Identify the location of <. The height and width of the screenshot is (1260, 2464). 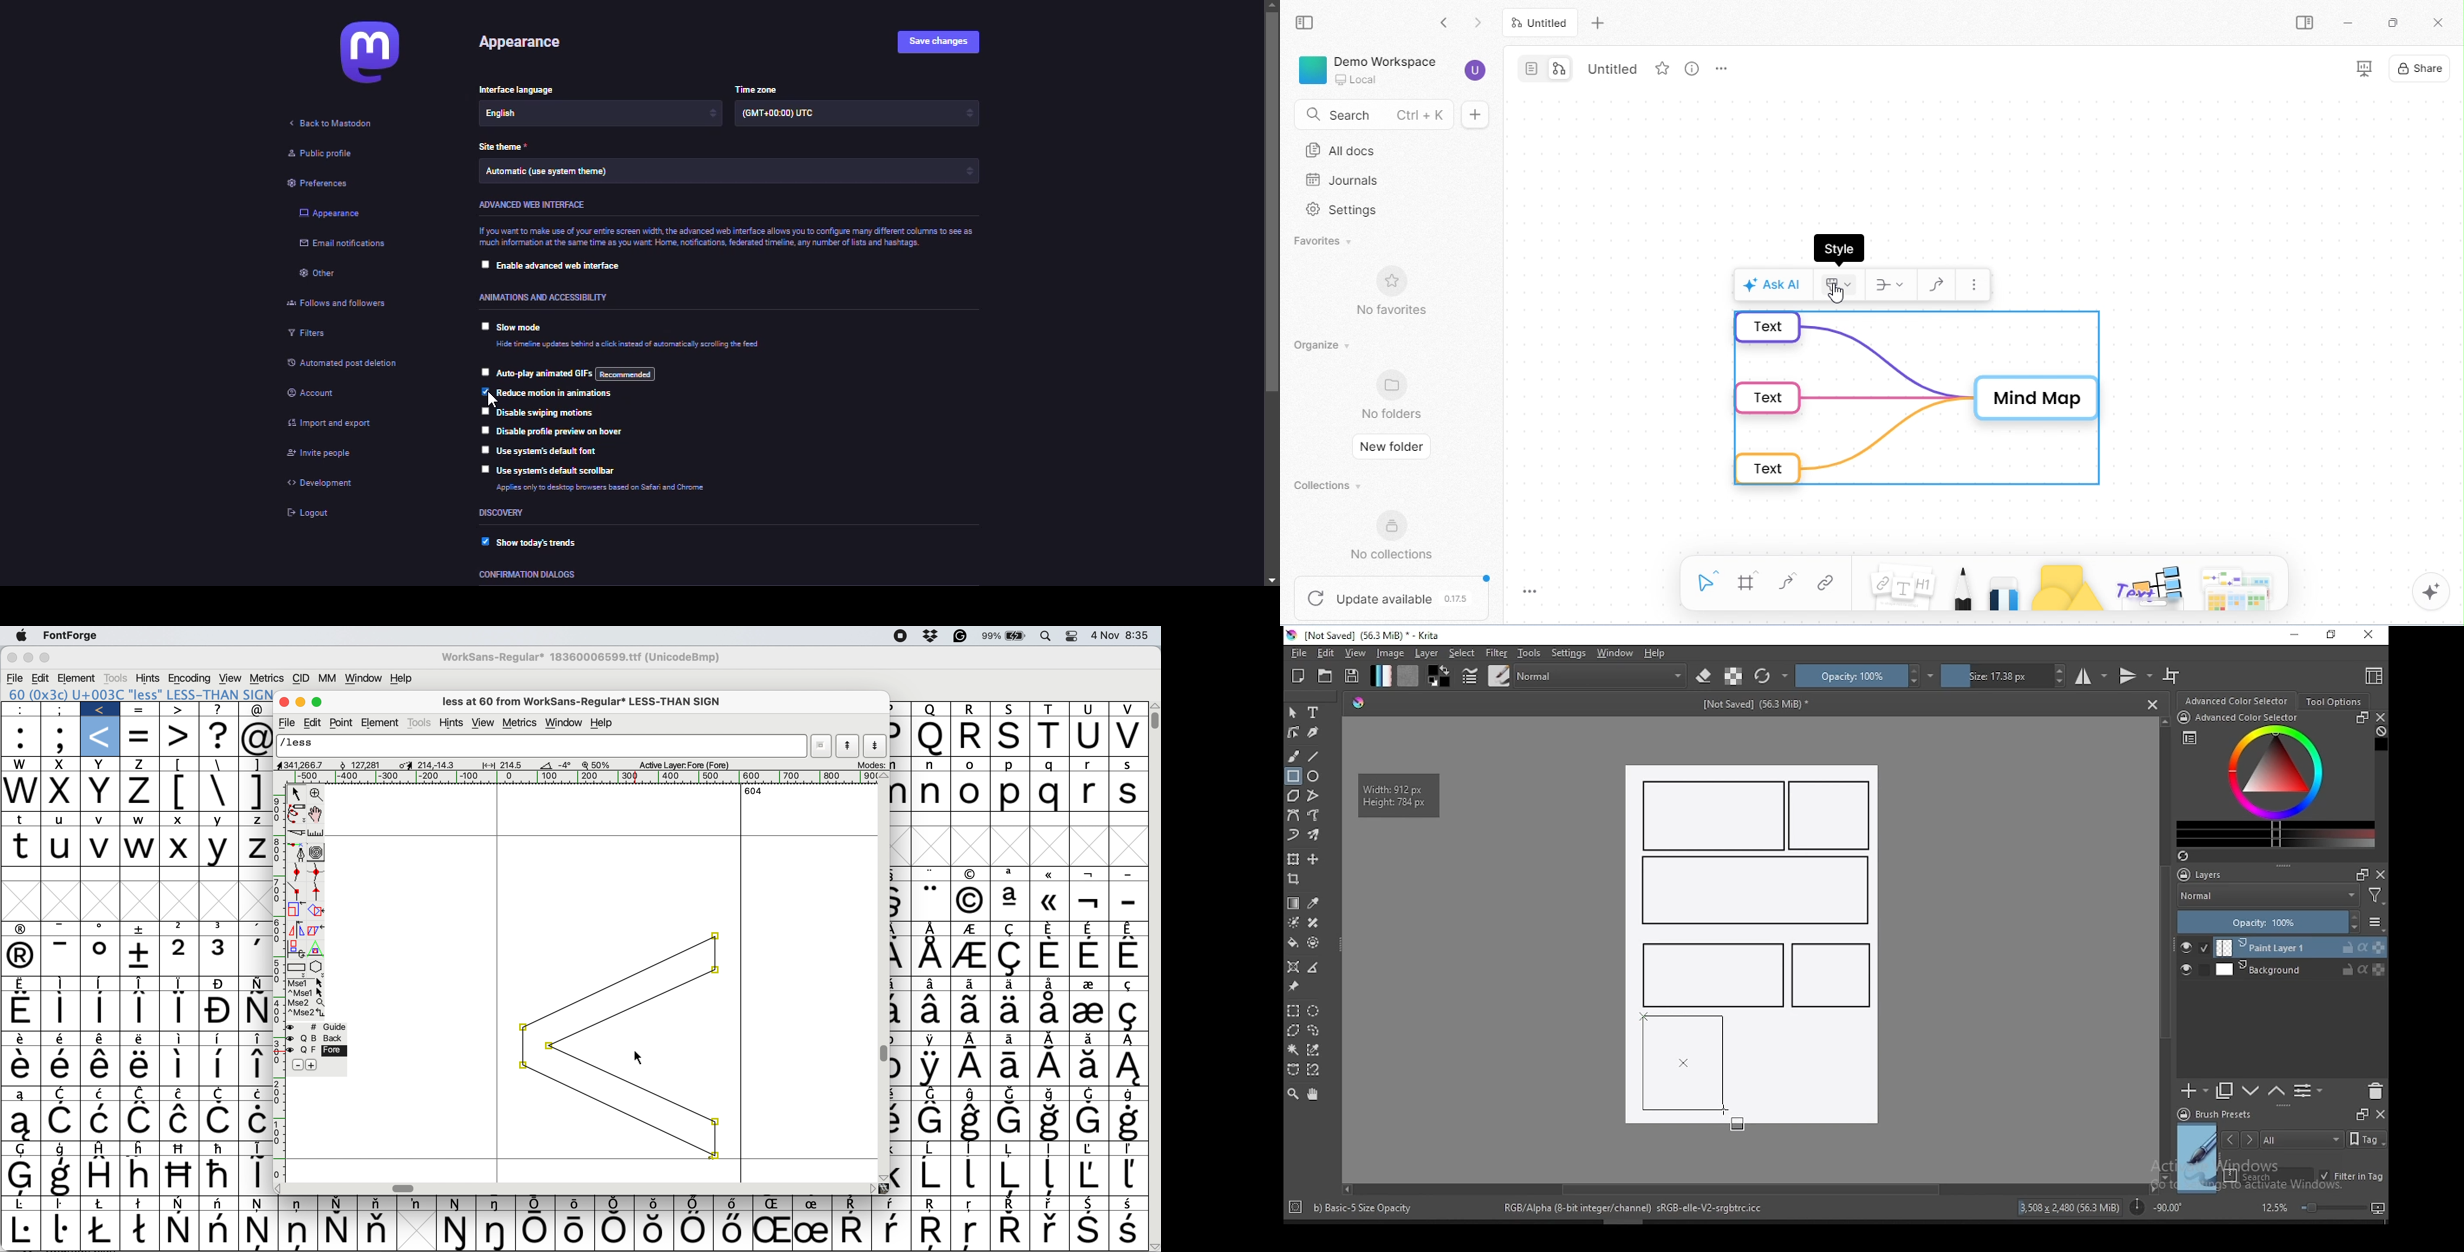
(101, 709).